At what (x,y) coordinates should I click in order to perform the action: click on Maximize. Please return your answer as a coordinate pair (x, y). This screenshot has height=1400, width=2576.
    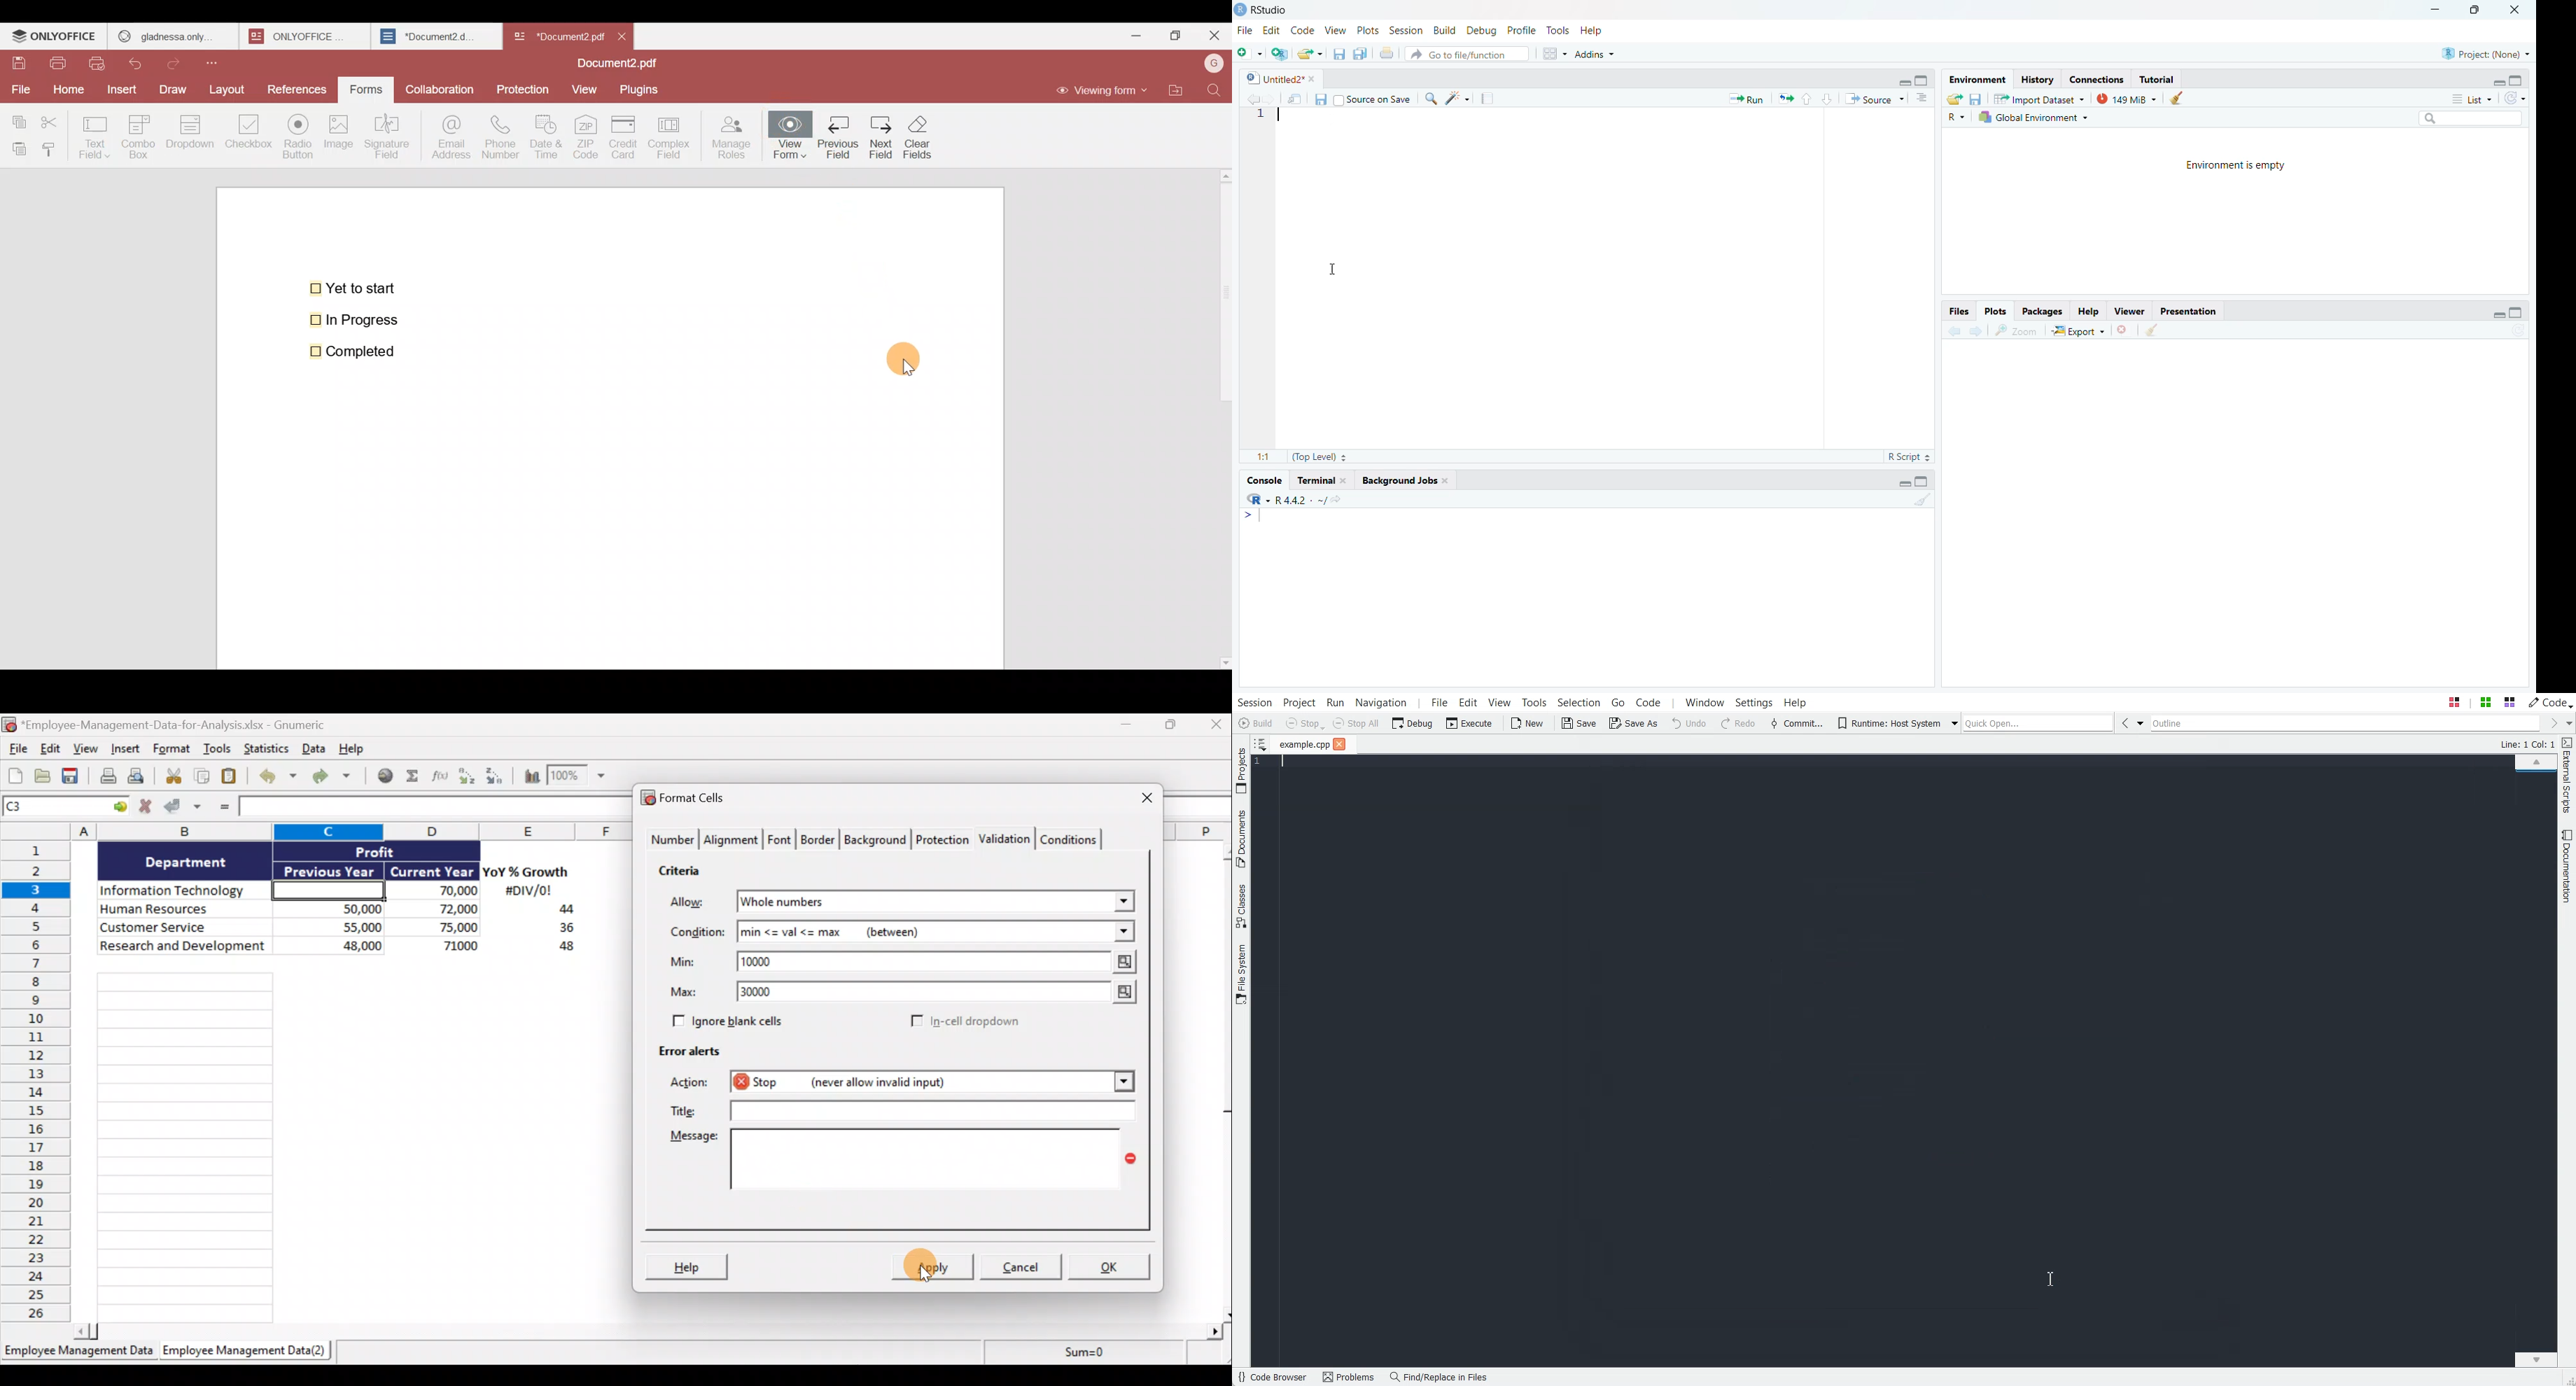
    Looking at the image, I should click on (2519, 80).